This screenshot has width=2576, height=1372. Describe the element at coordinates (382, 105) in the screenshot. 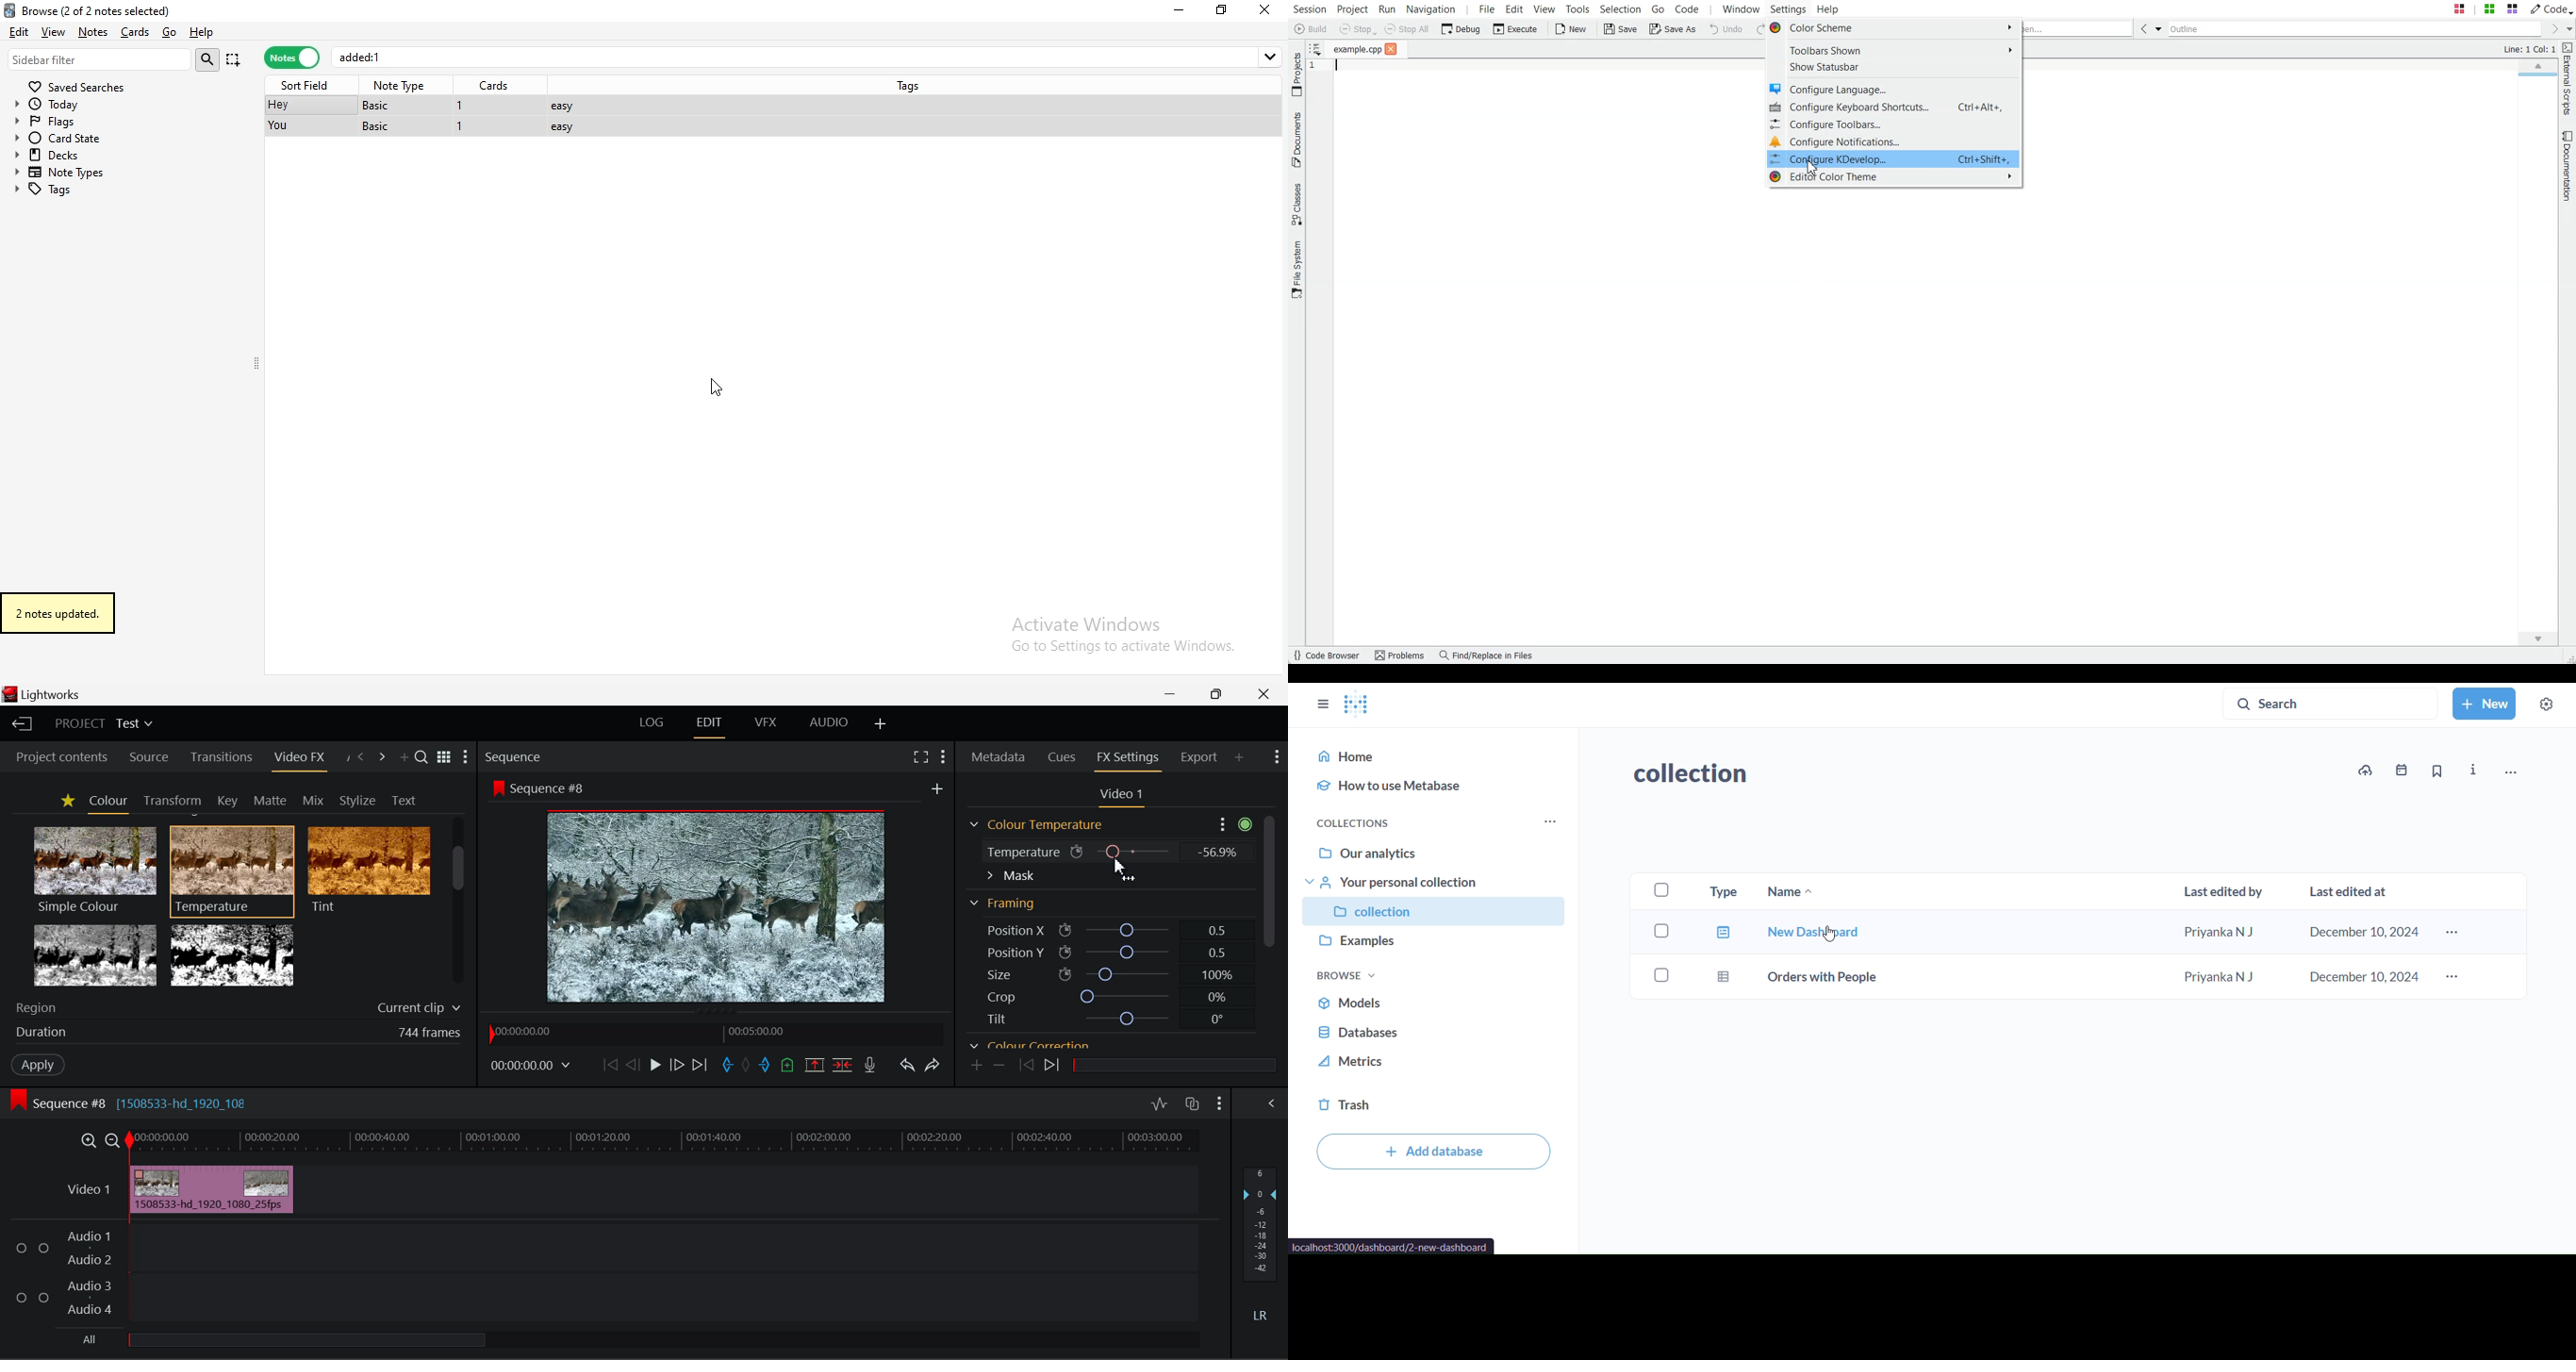

I see `basic` at that location.